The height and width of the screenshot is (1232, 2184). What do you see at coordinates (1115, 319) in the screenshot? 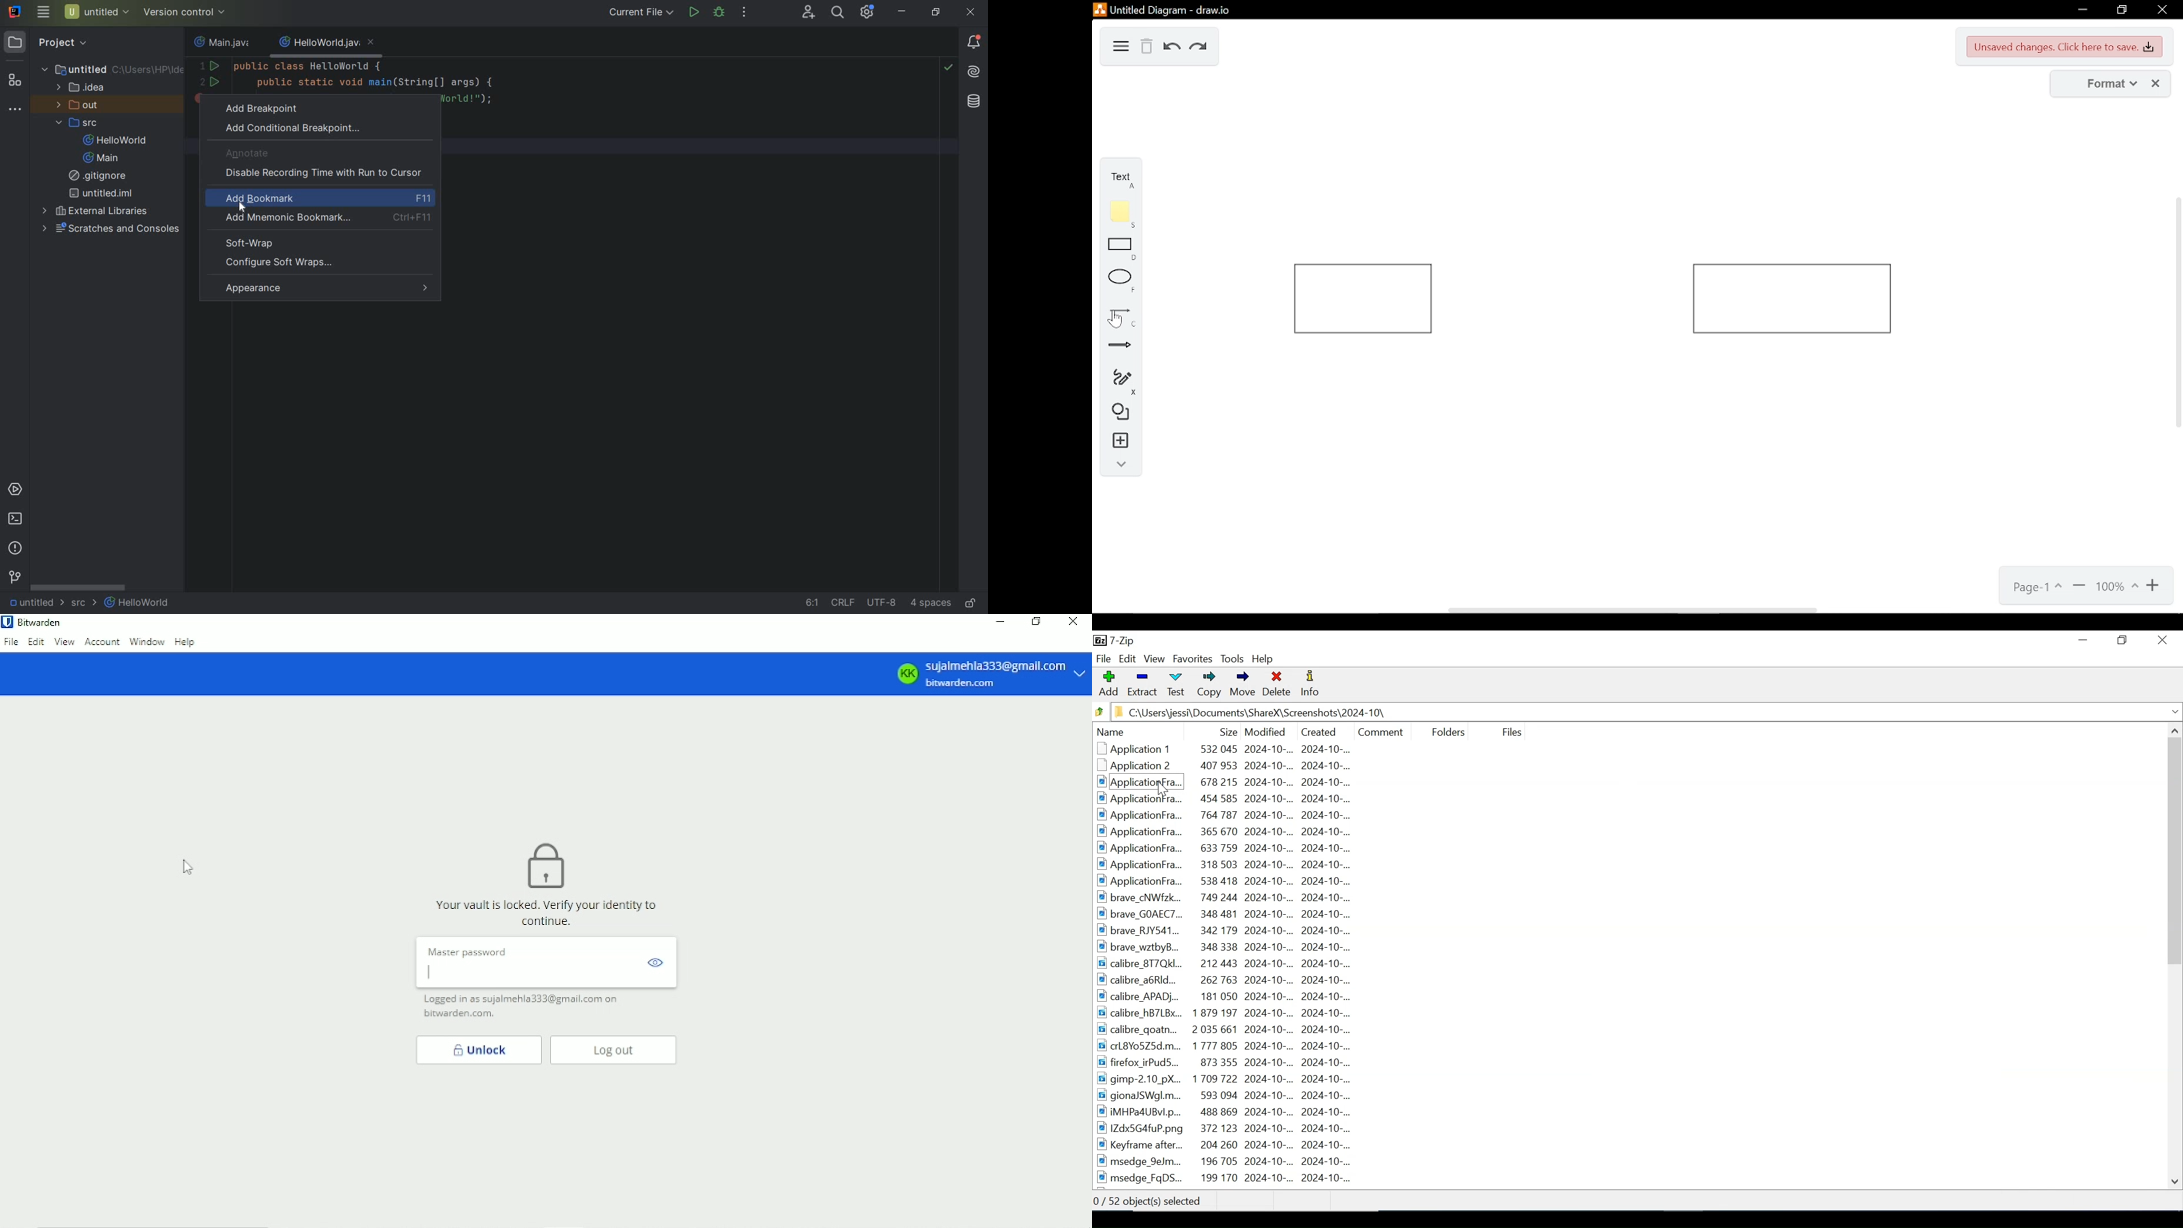
I see `cursor` at bounding box center [1115, 319].